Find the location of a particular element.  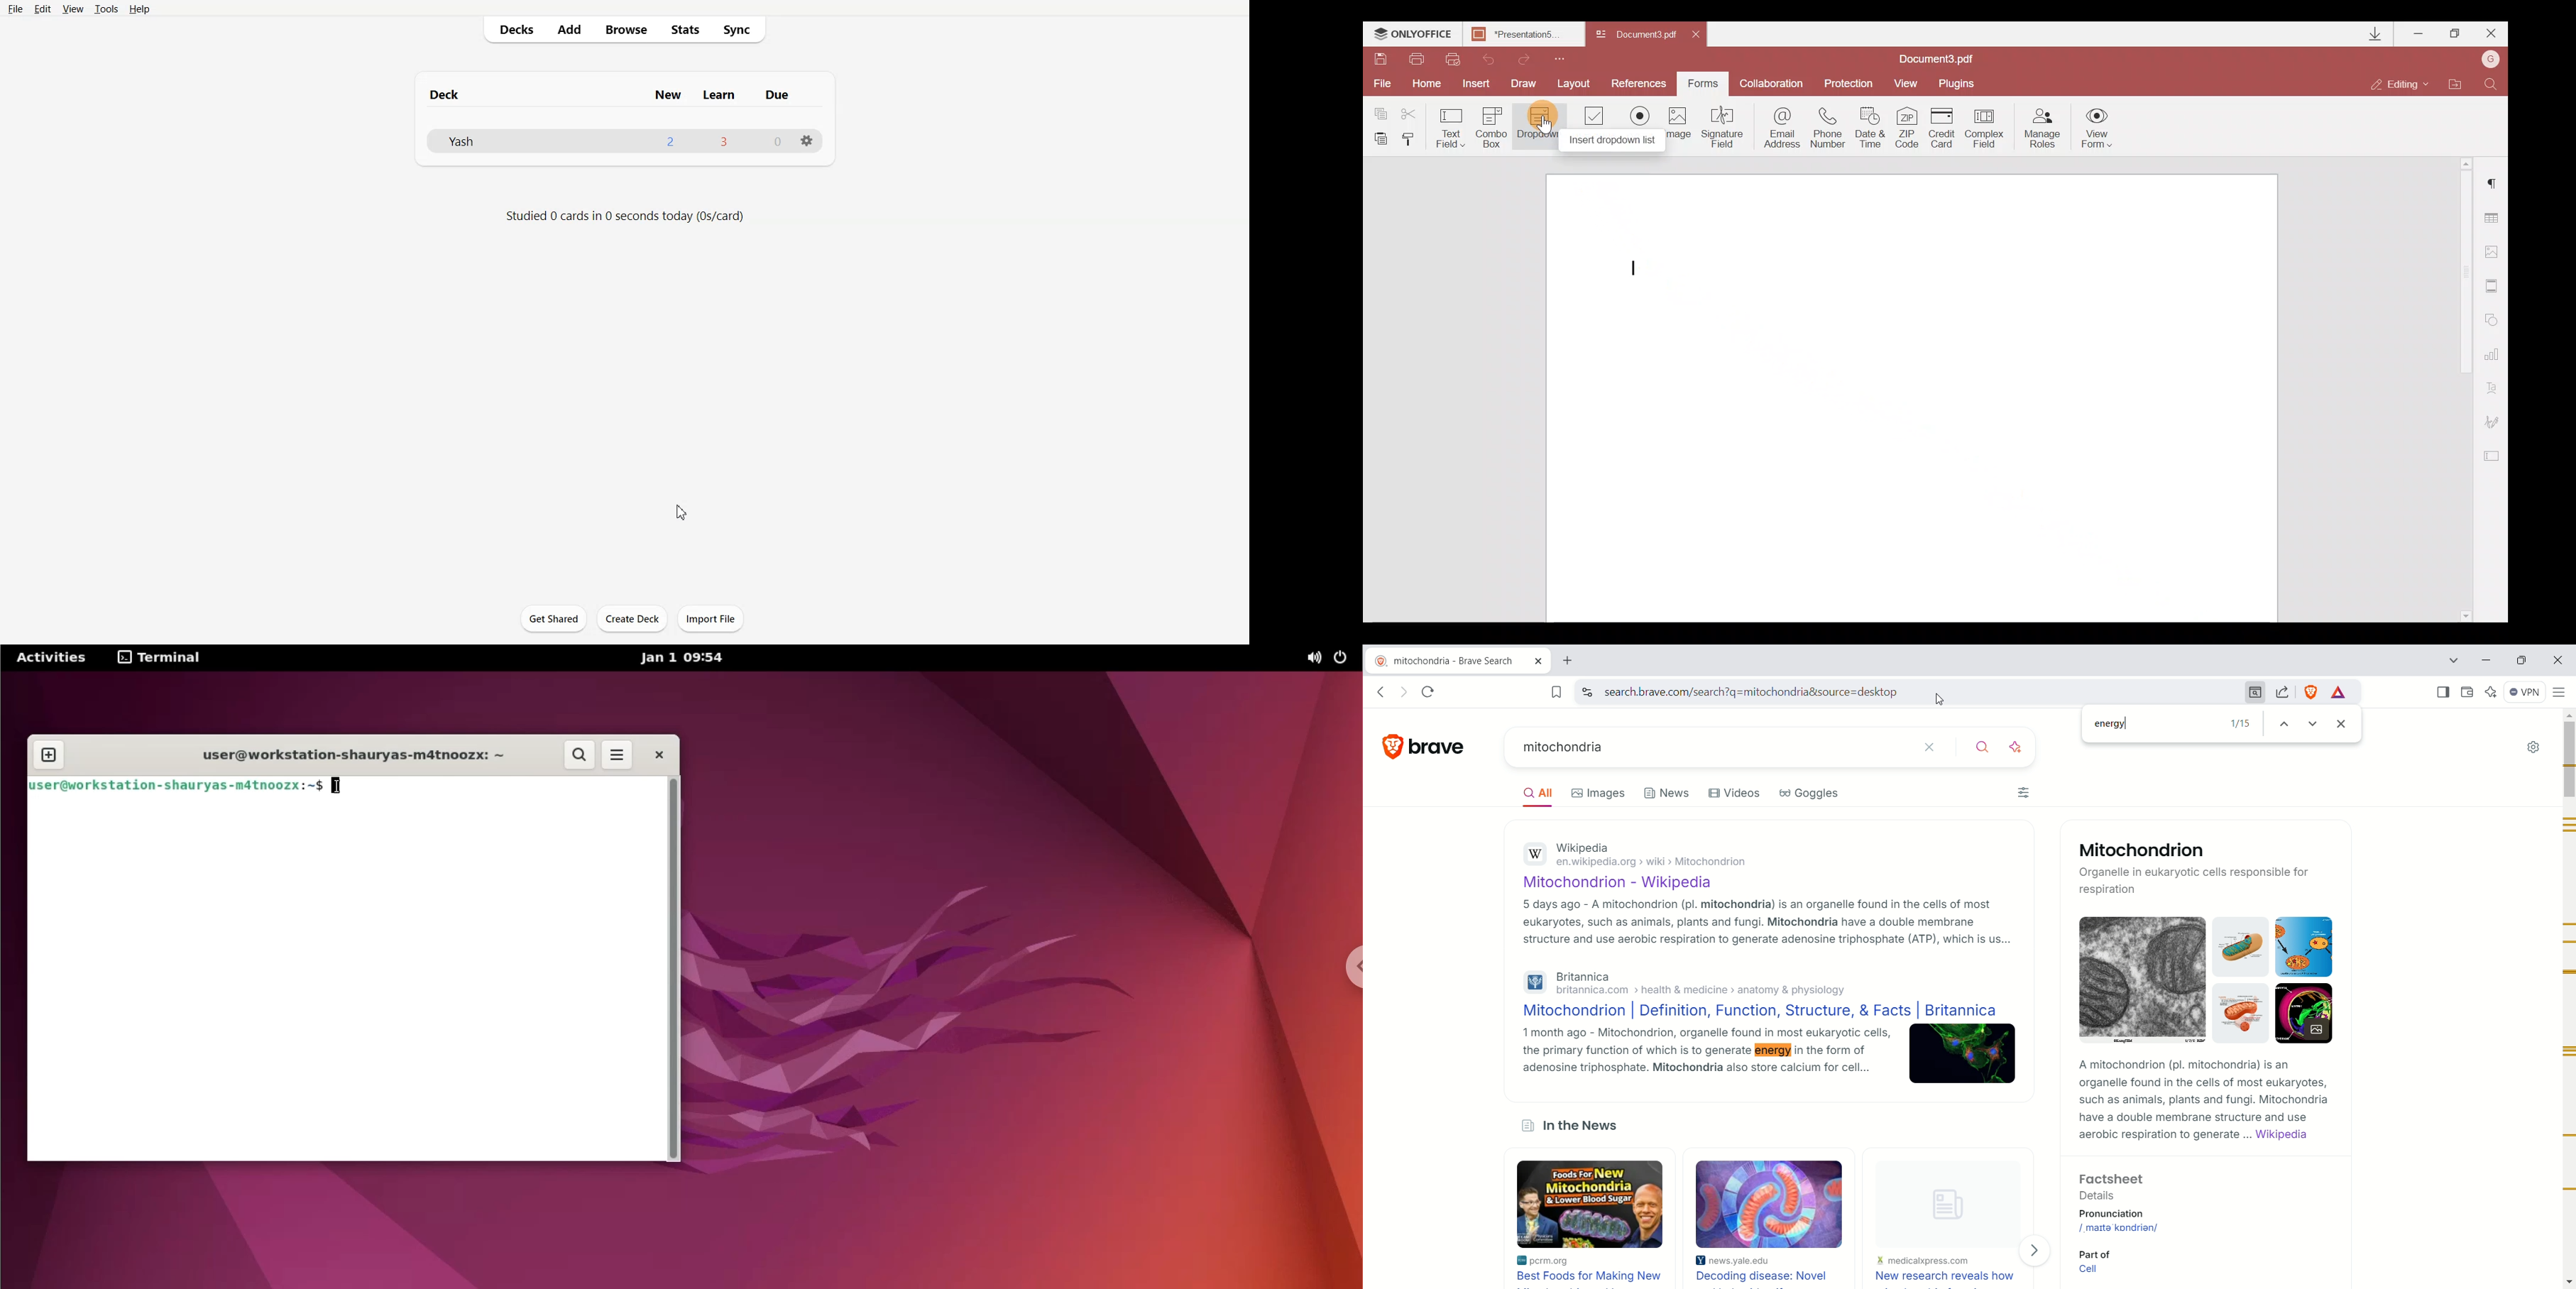

Credit card is located at coordinates (1945, 126).